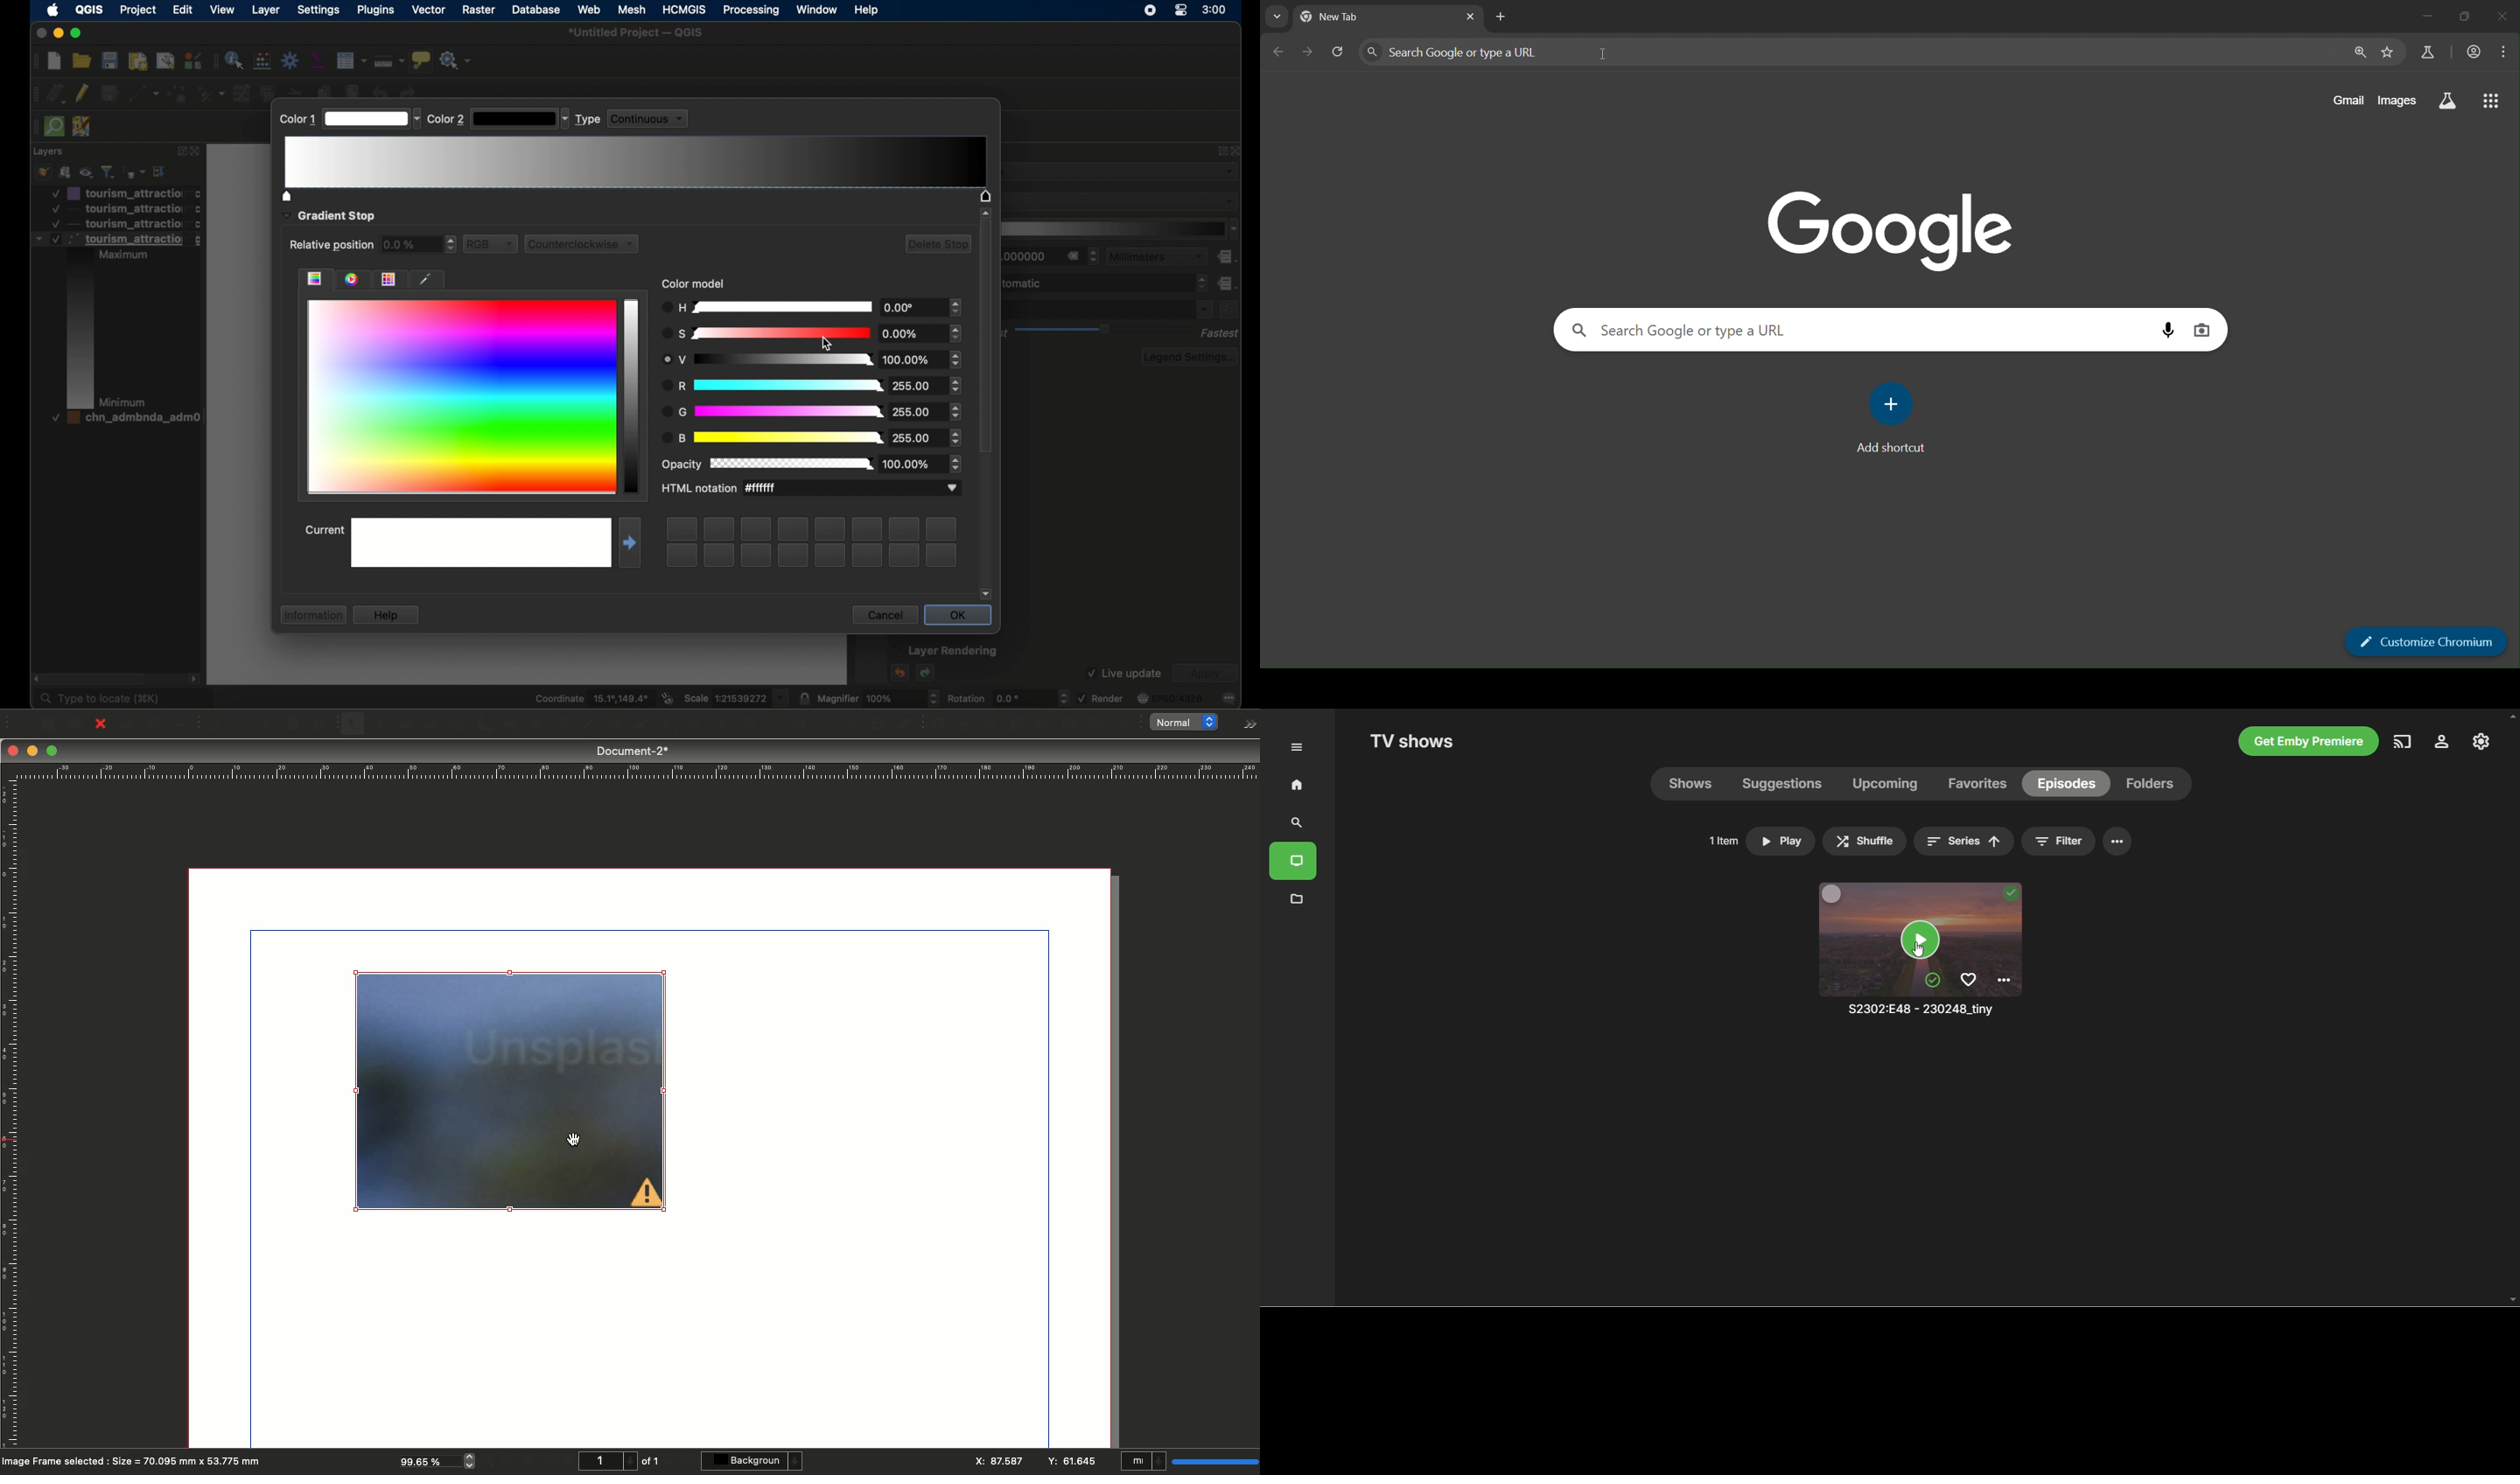 This screenshot has height=1484, width=2520. I want to click on color ramp menu, so click(1122, 229).